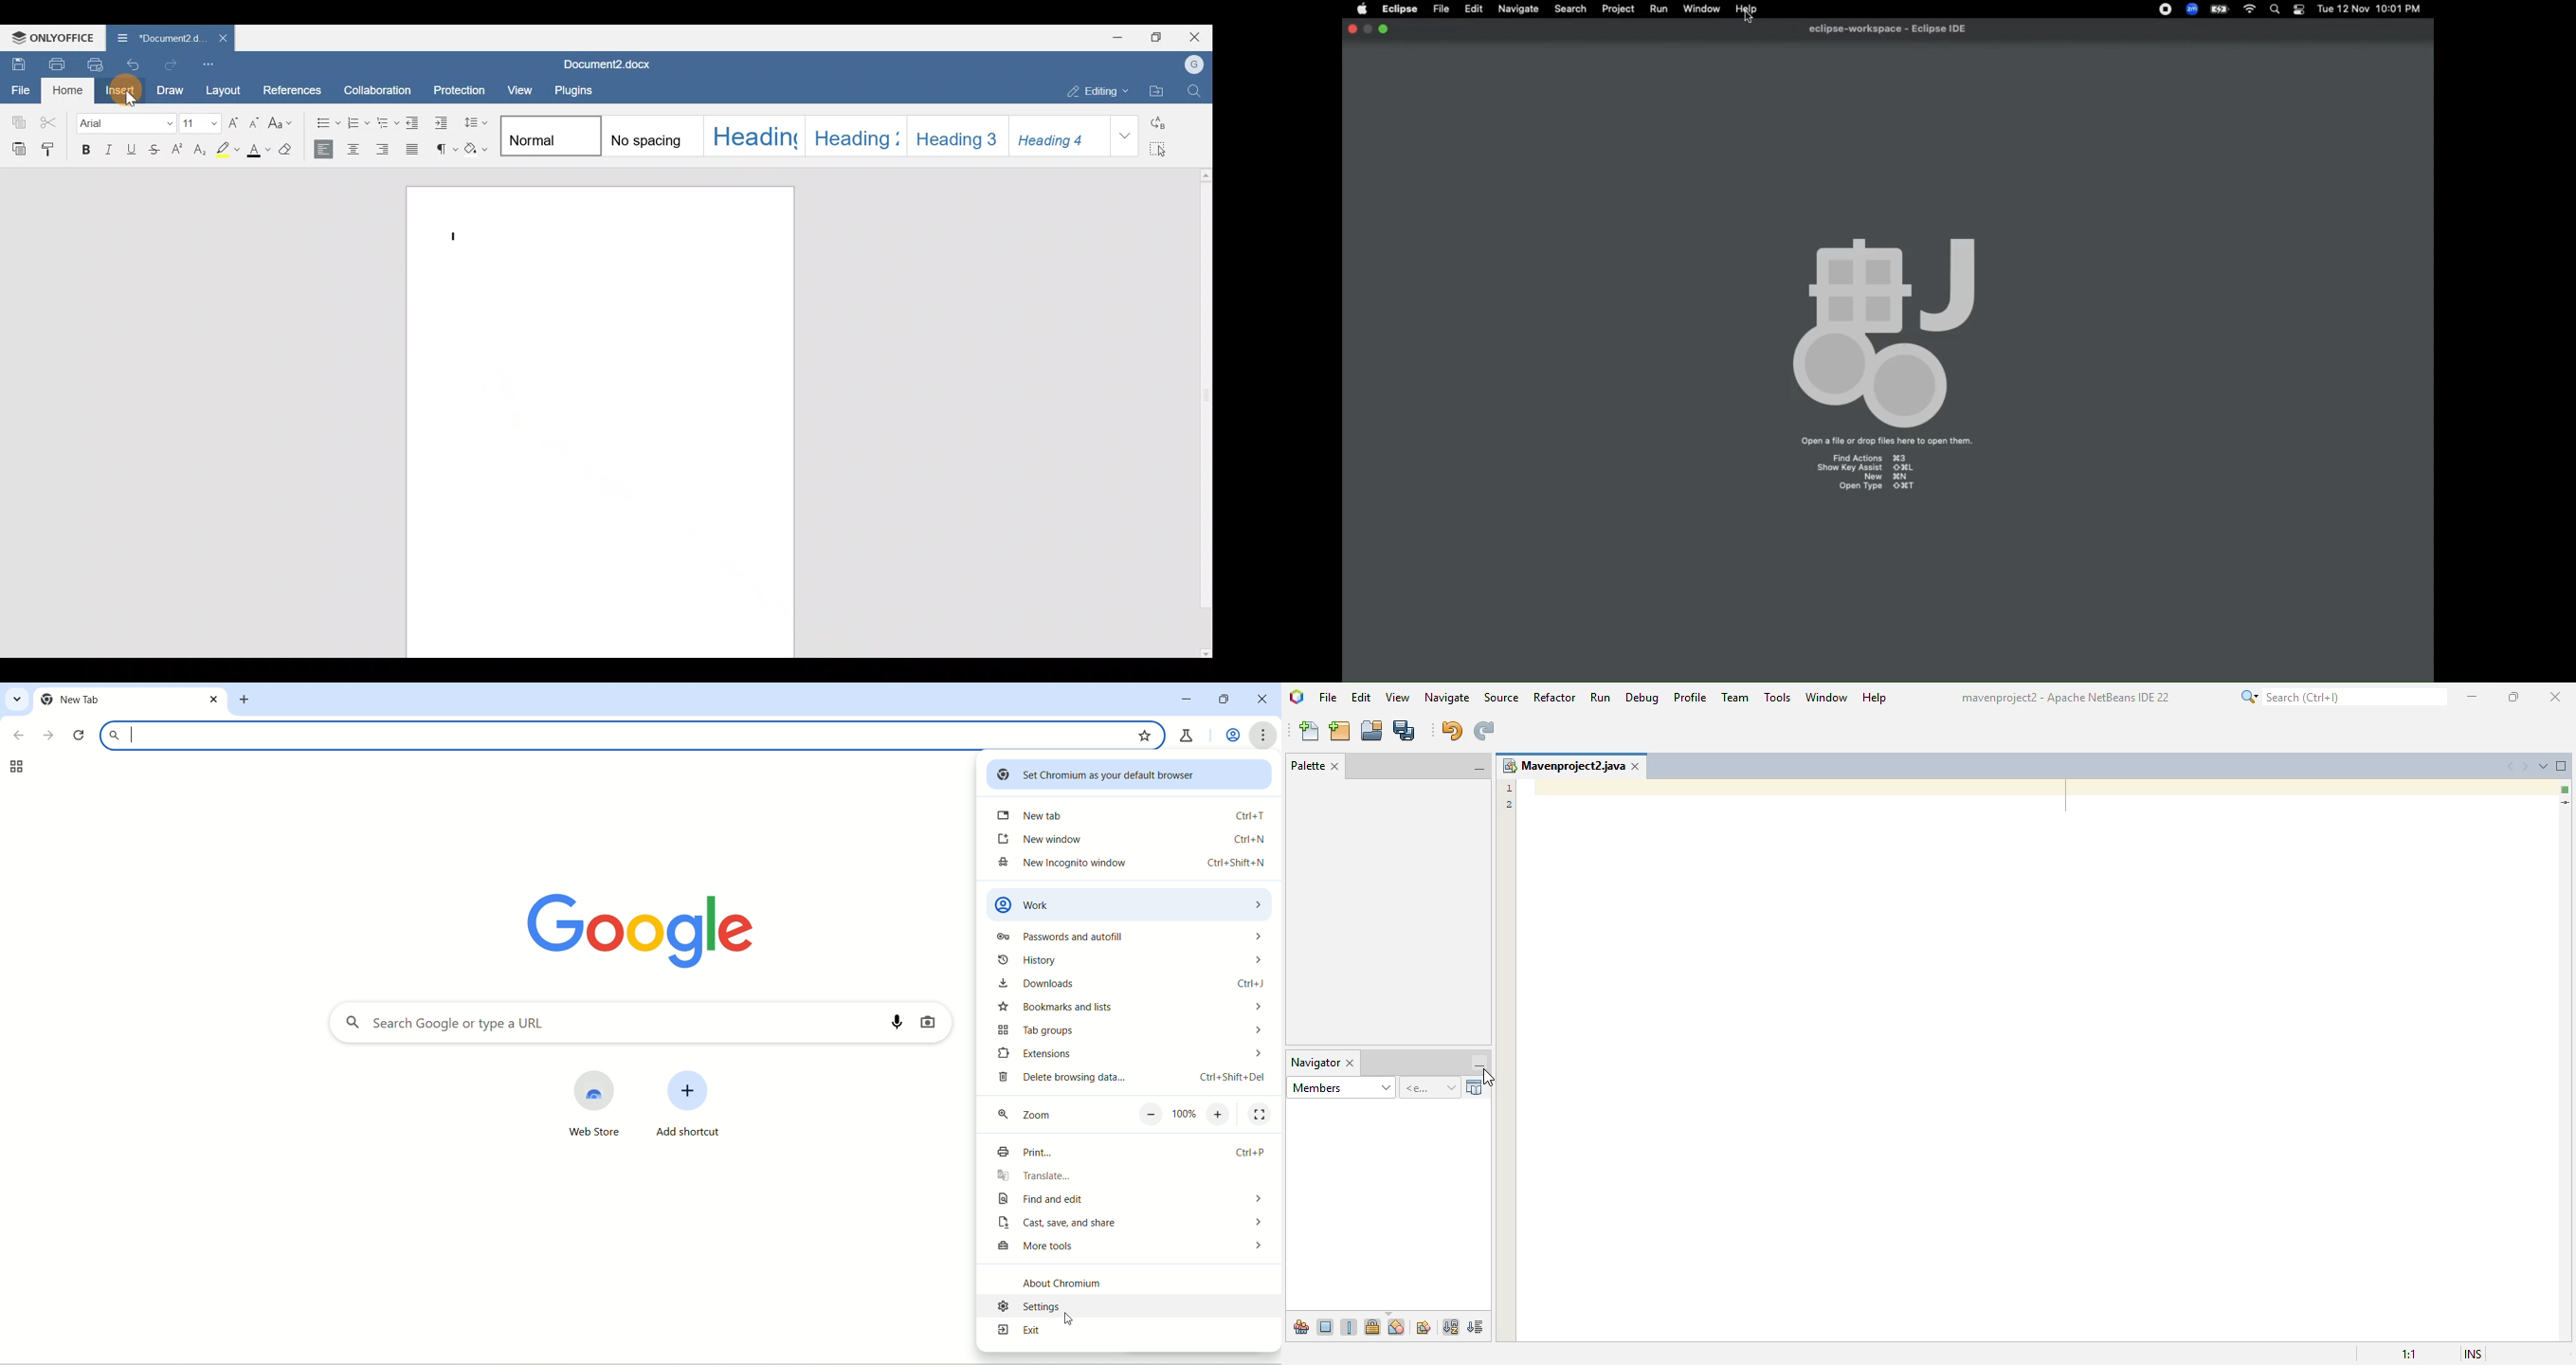 This screenshot has width=2576, height=1372. I want to click on Font color, so click(258, 152).